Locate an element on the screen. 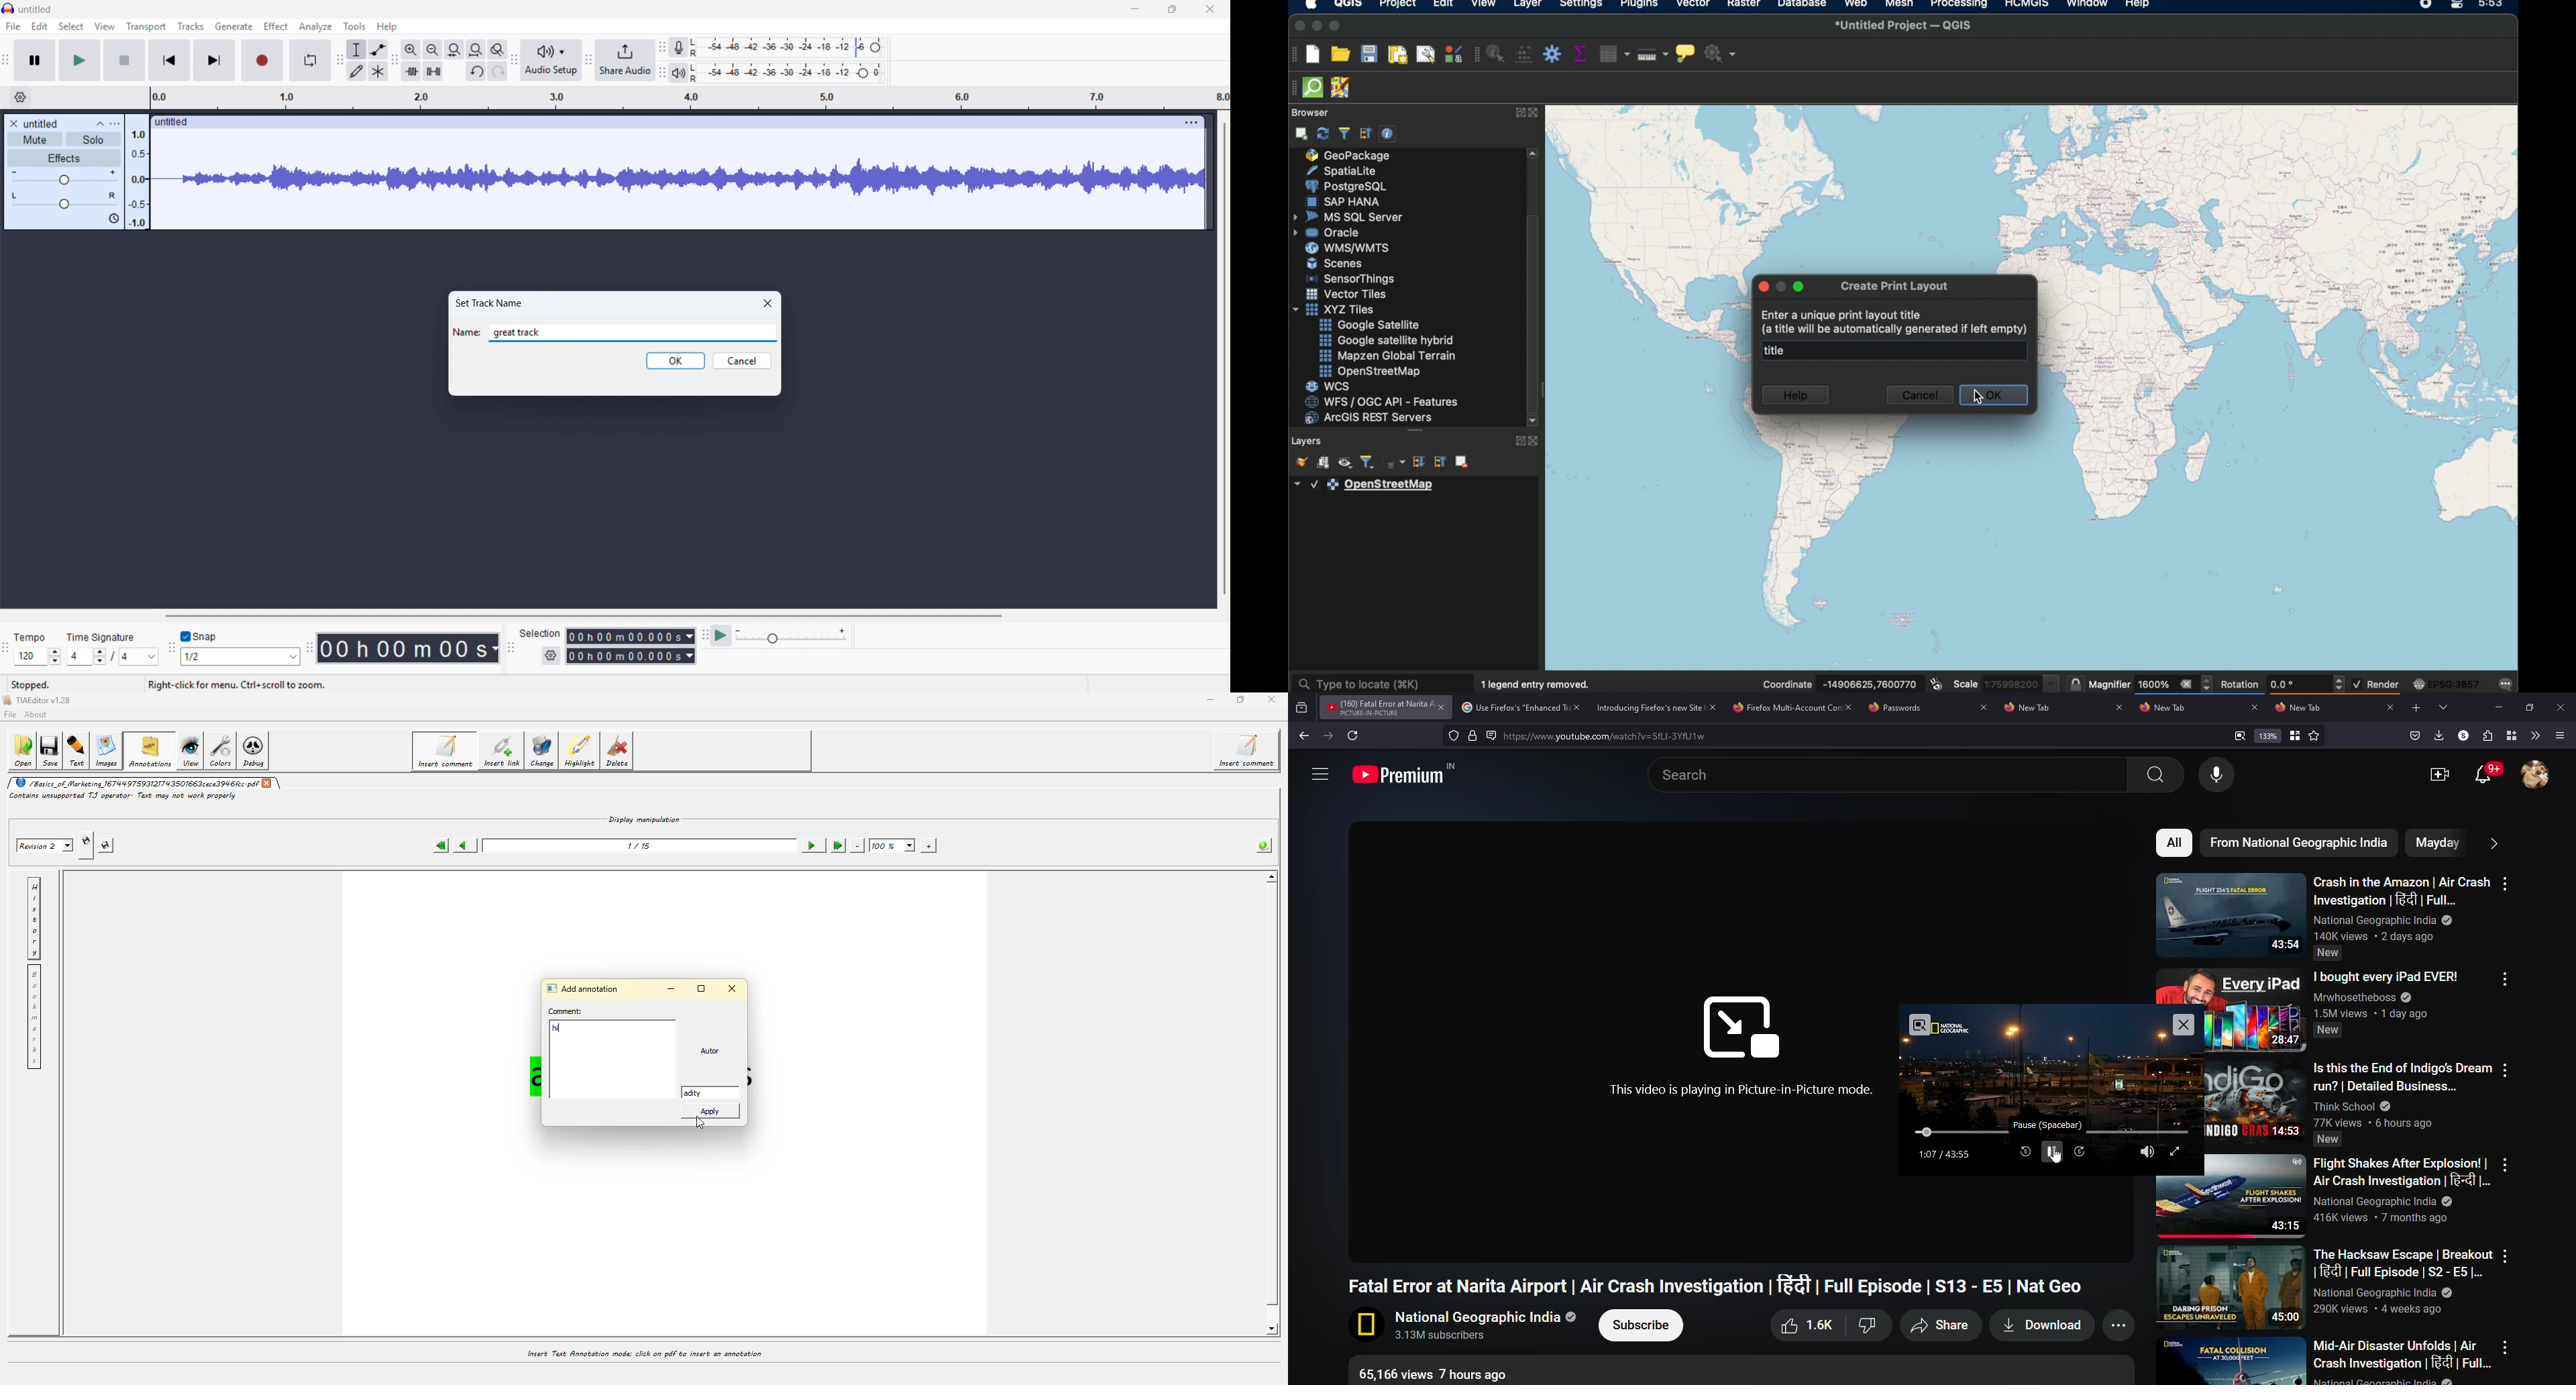 The width and height of the screenshot is (2576, 1400). Video preview is located at coordinates (2051, 1060).